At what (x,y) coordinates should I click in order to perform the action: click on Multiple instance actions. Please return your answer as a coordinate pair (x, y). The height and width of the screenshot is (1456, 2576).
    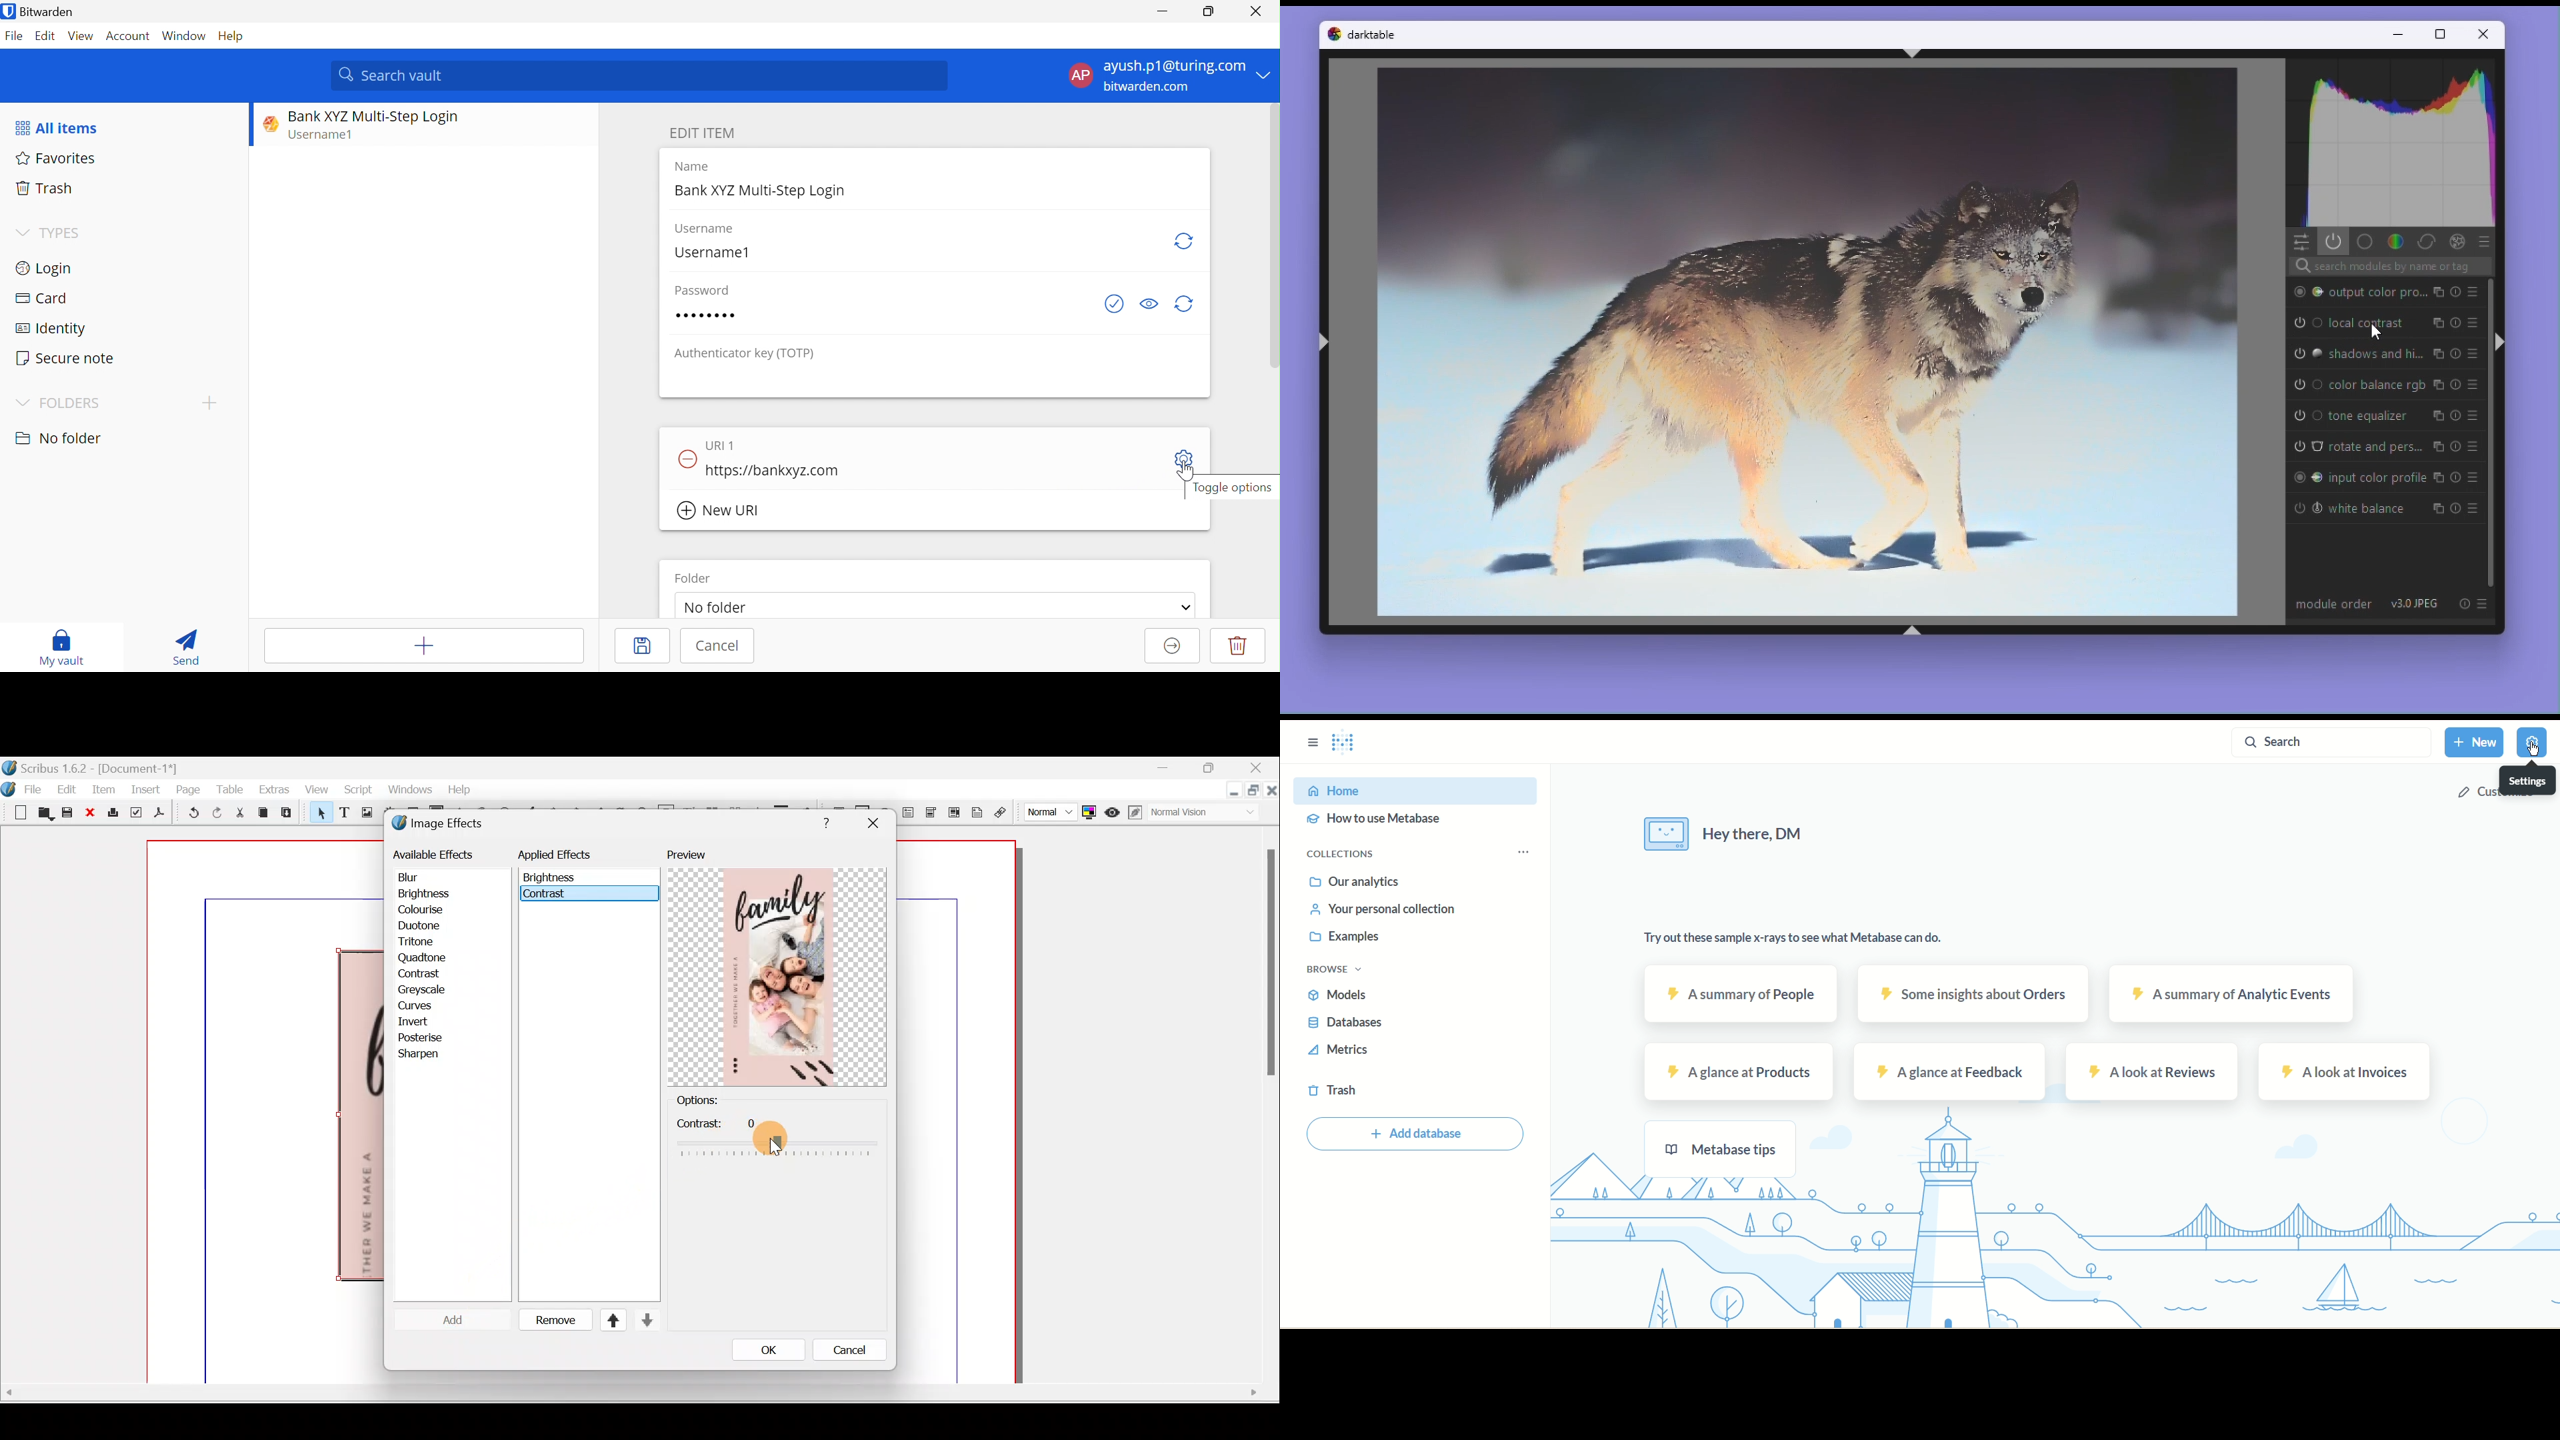
    Looking at the image, I should click on (2440, 473).